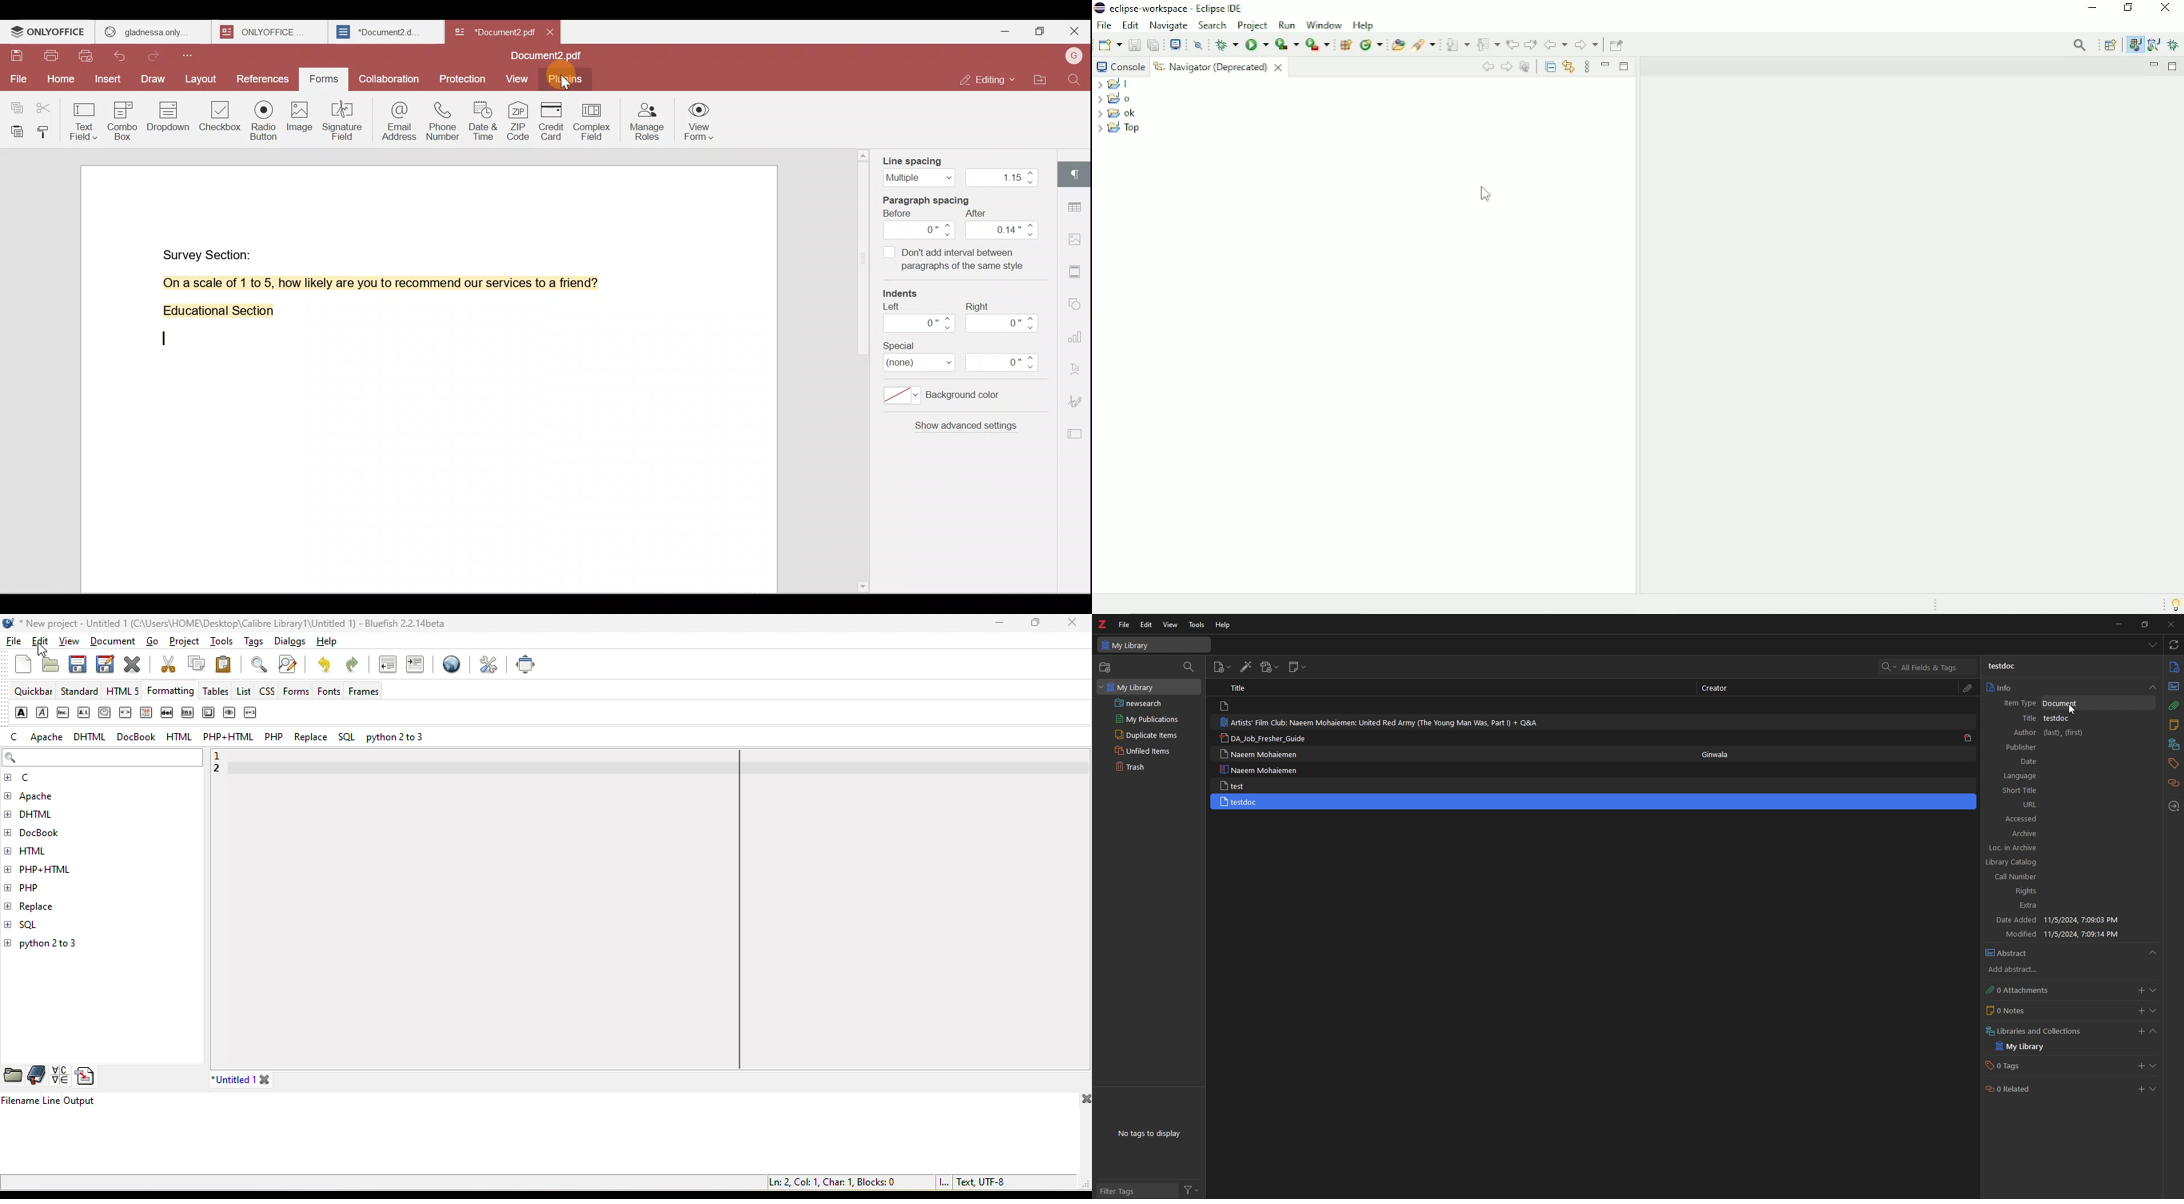 The height and width of the screenshot is (1204, 2184). Describe the element at coordinates (14, 1076) in the screenshot. I see `file browser` at that location.